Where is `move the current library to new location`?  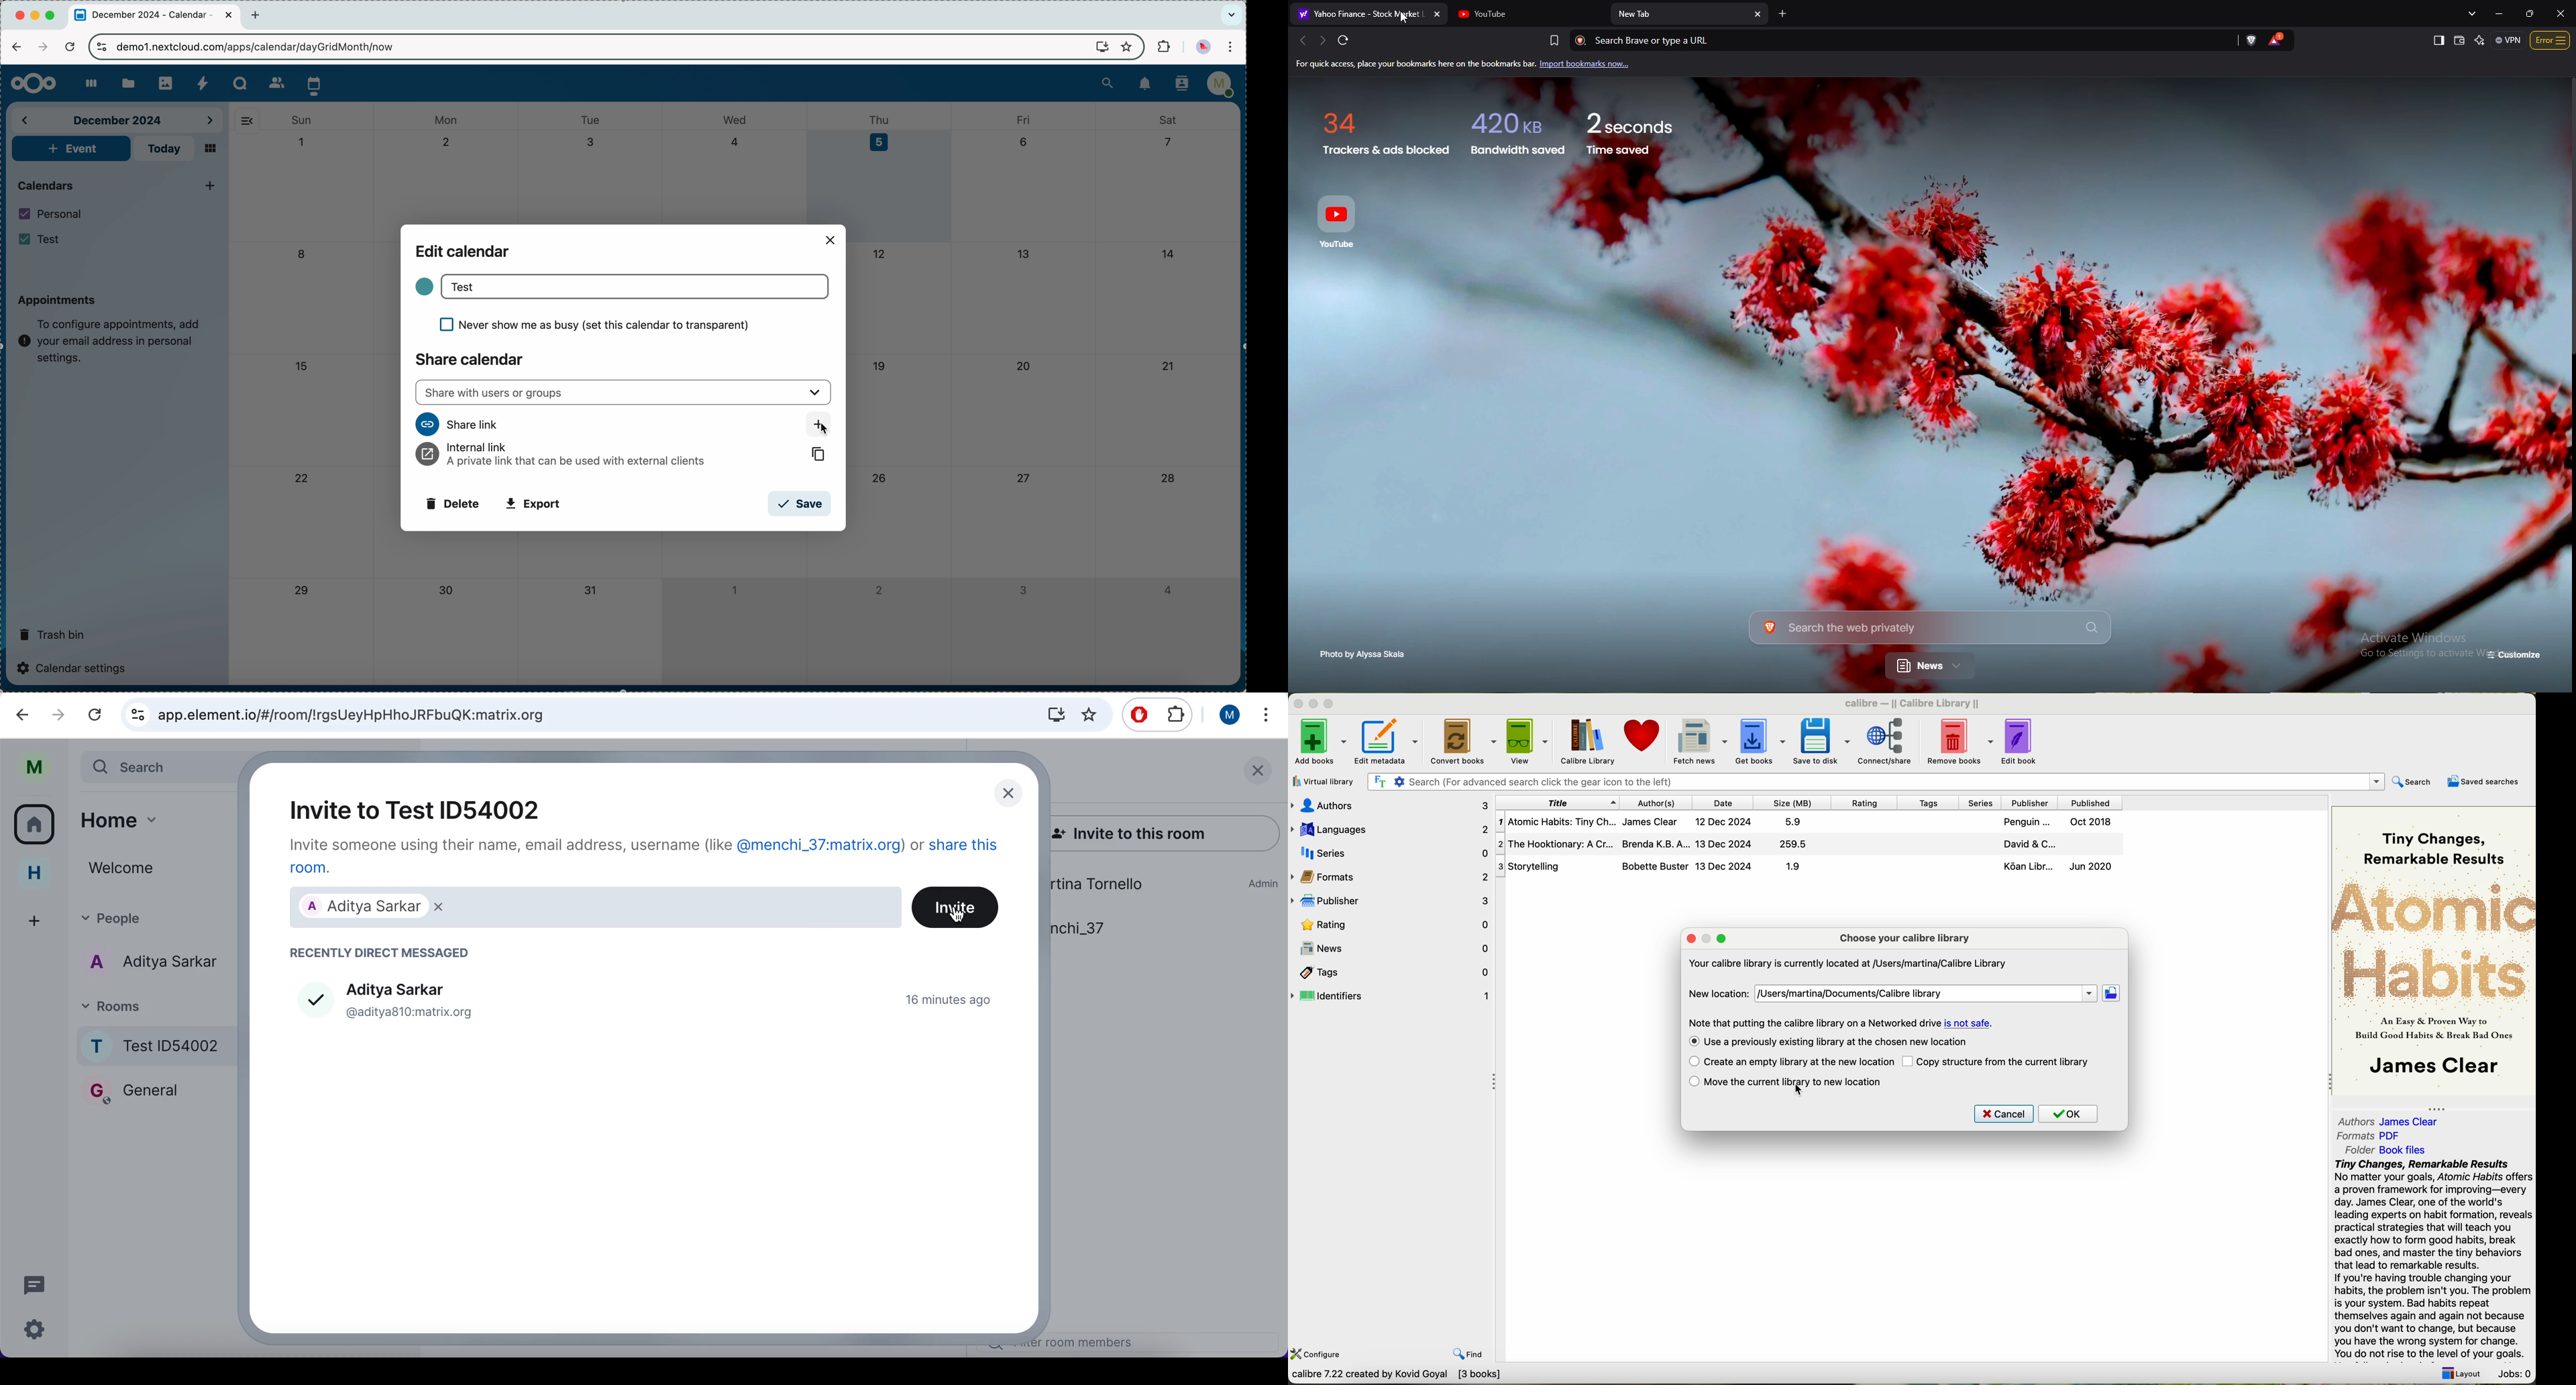 move the current library to new location is located at coordinates (1799, 1082).